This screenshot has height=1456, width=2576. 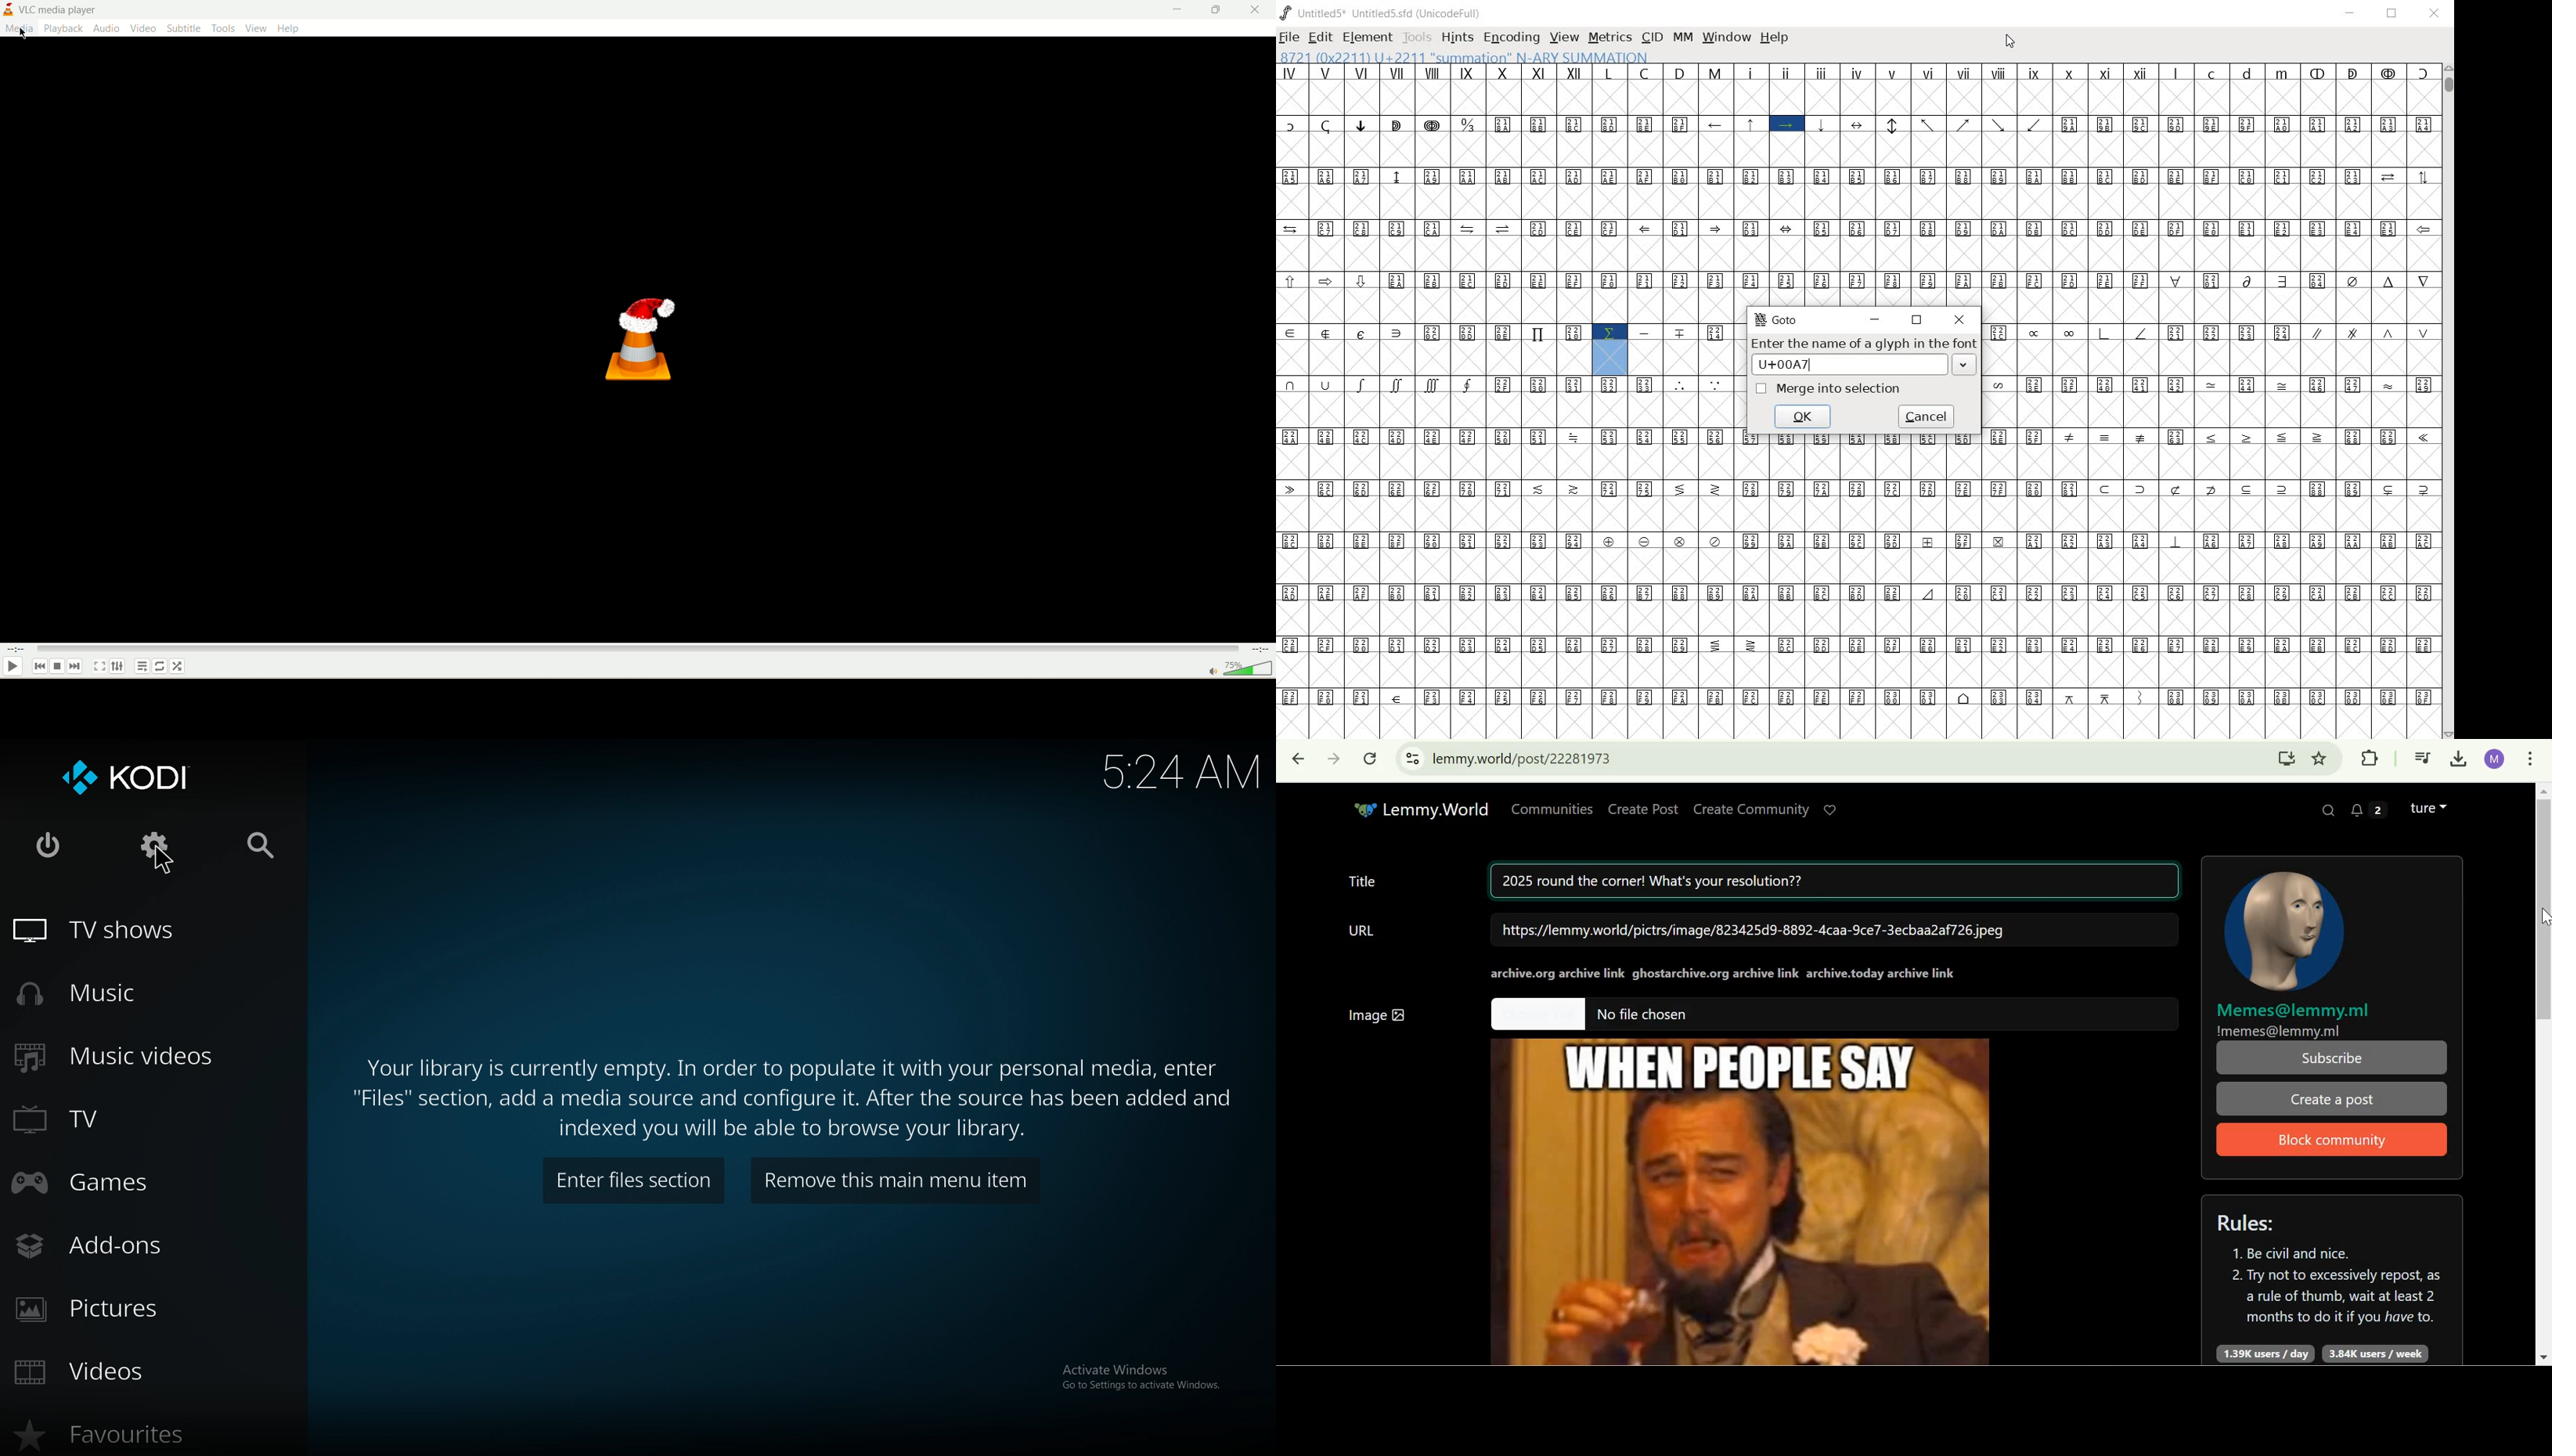 What do you see at coordinates (2211, 359) in the screenshot?
I see `empty cells` at bounding box center [2211, 359].